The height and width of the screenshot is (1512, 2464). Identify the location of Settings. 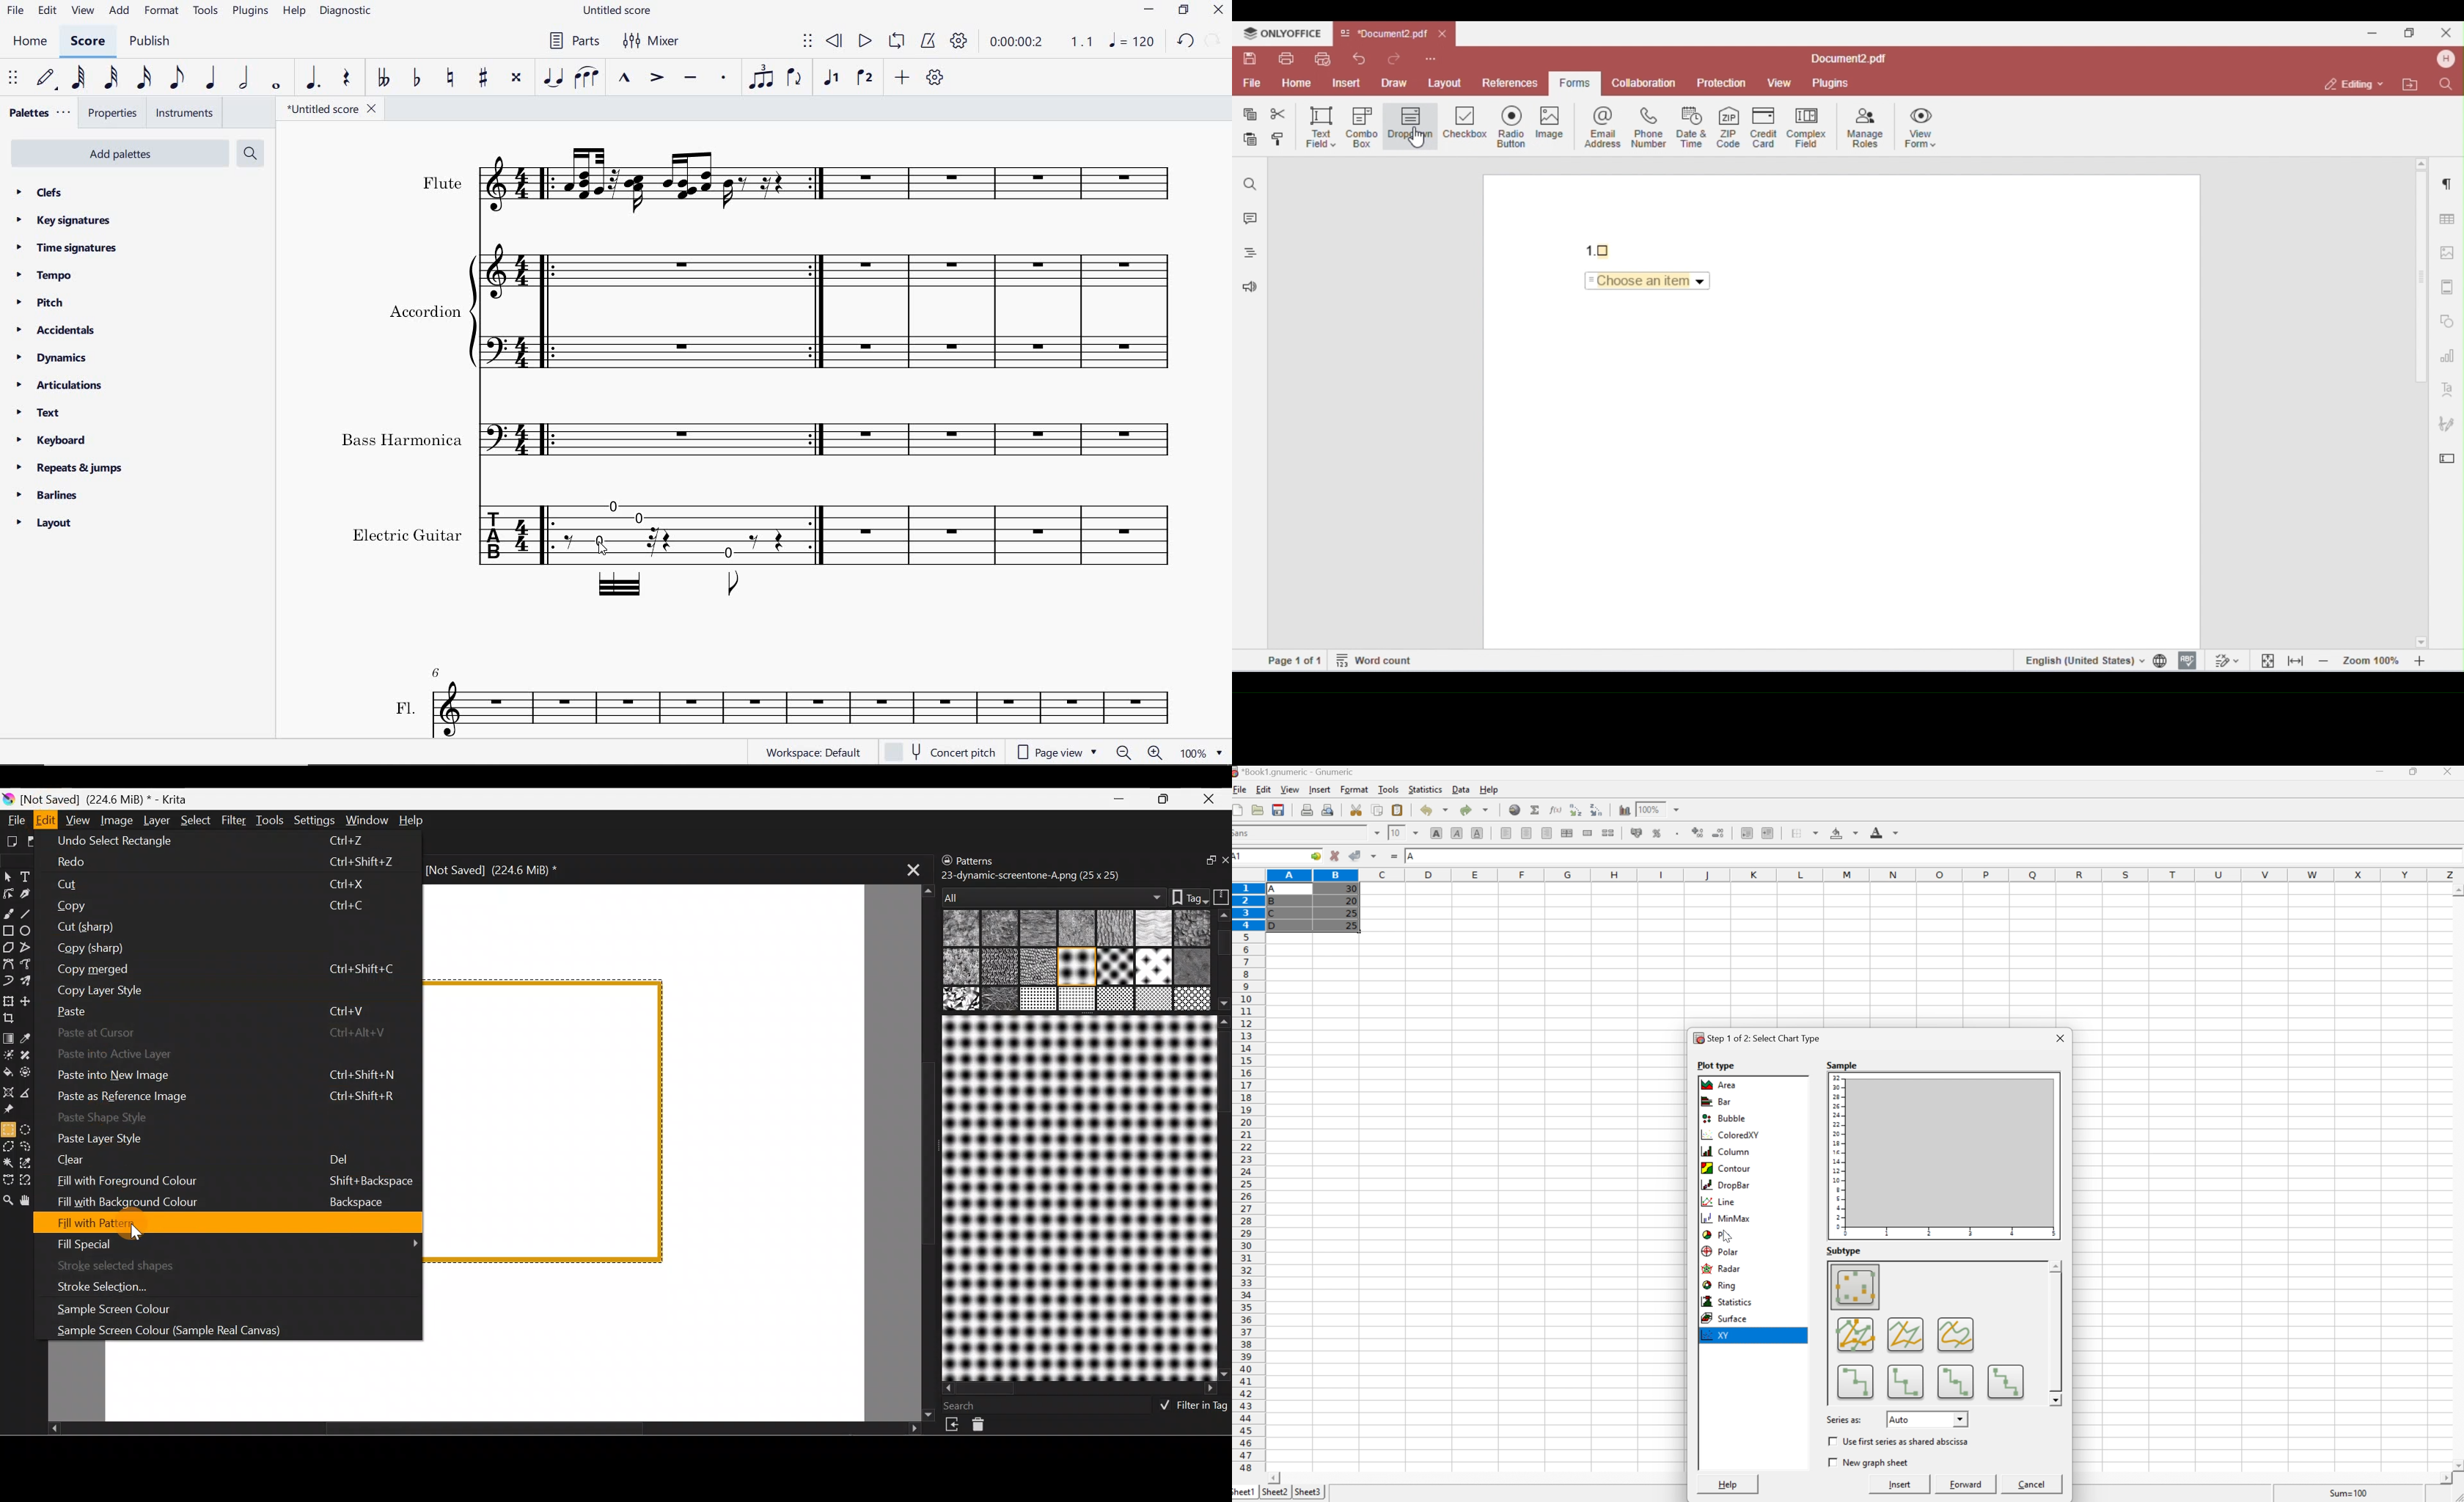
(312, 821).